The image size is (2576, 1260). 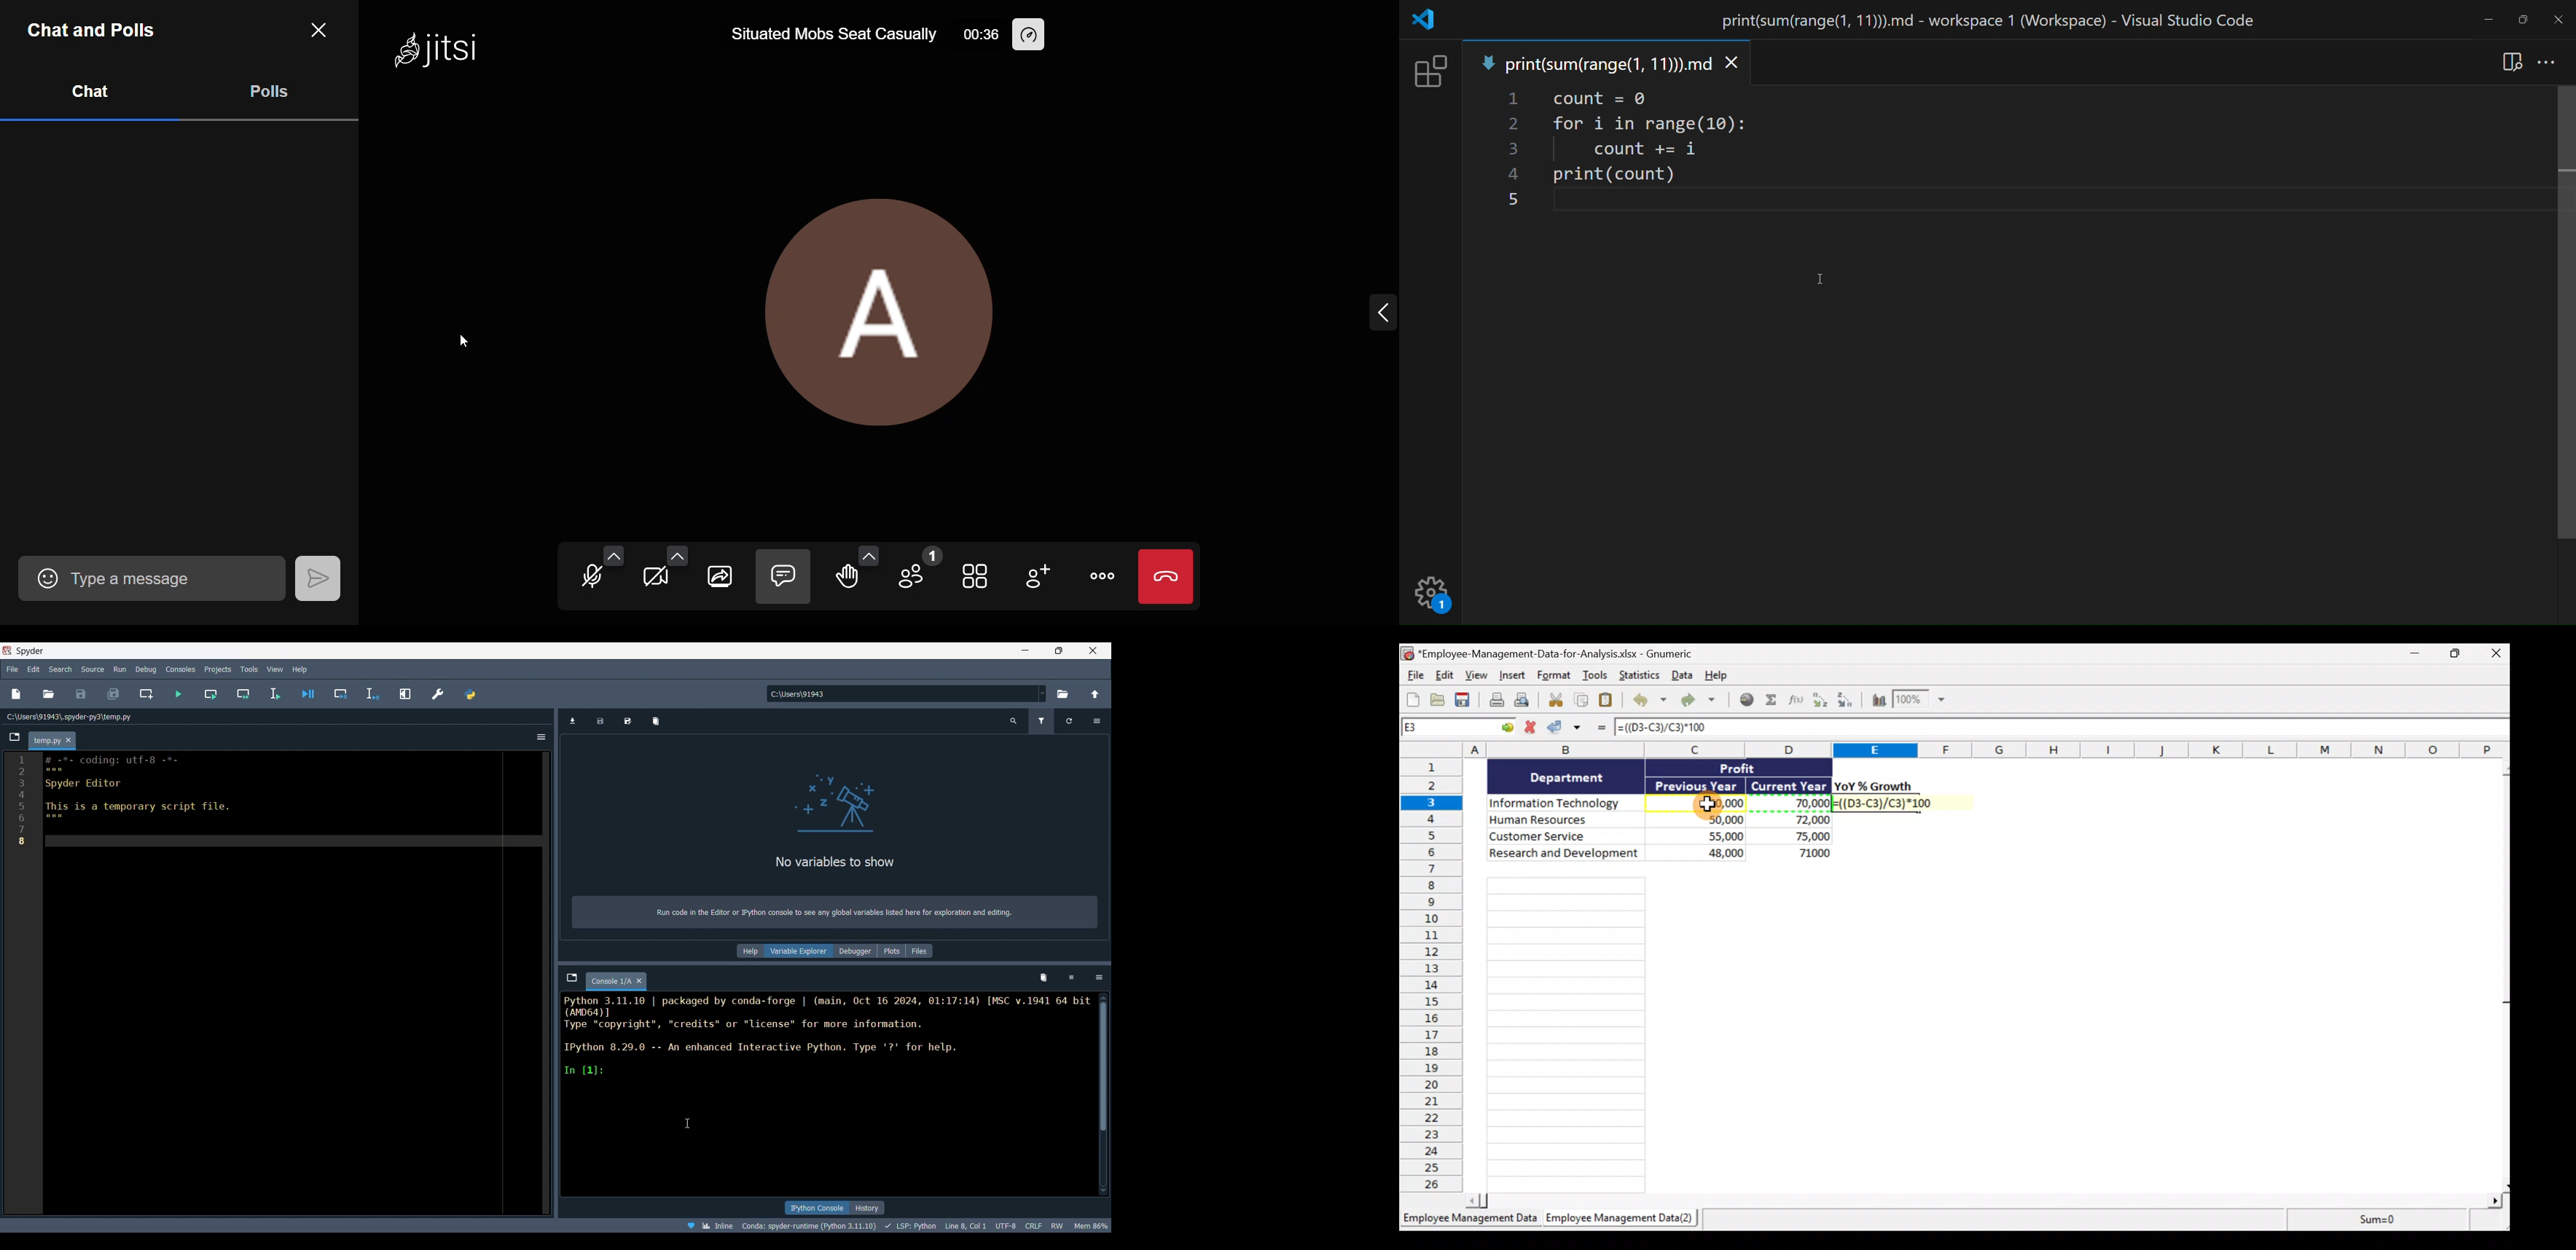 What do you see at coordinates (628, 721) in the screenshot?
I see `Save data as` at bounding box center [628, 721].